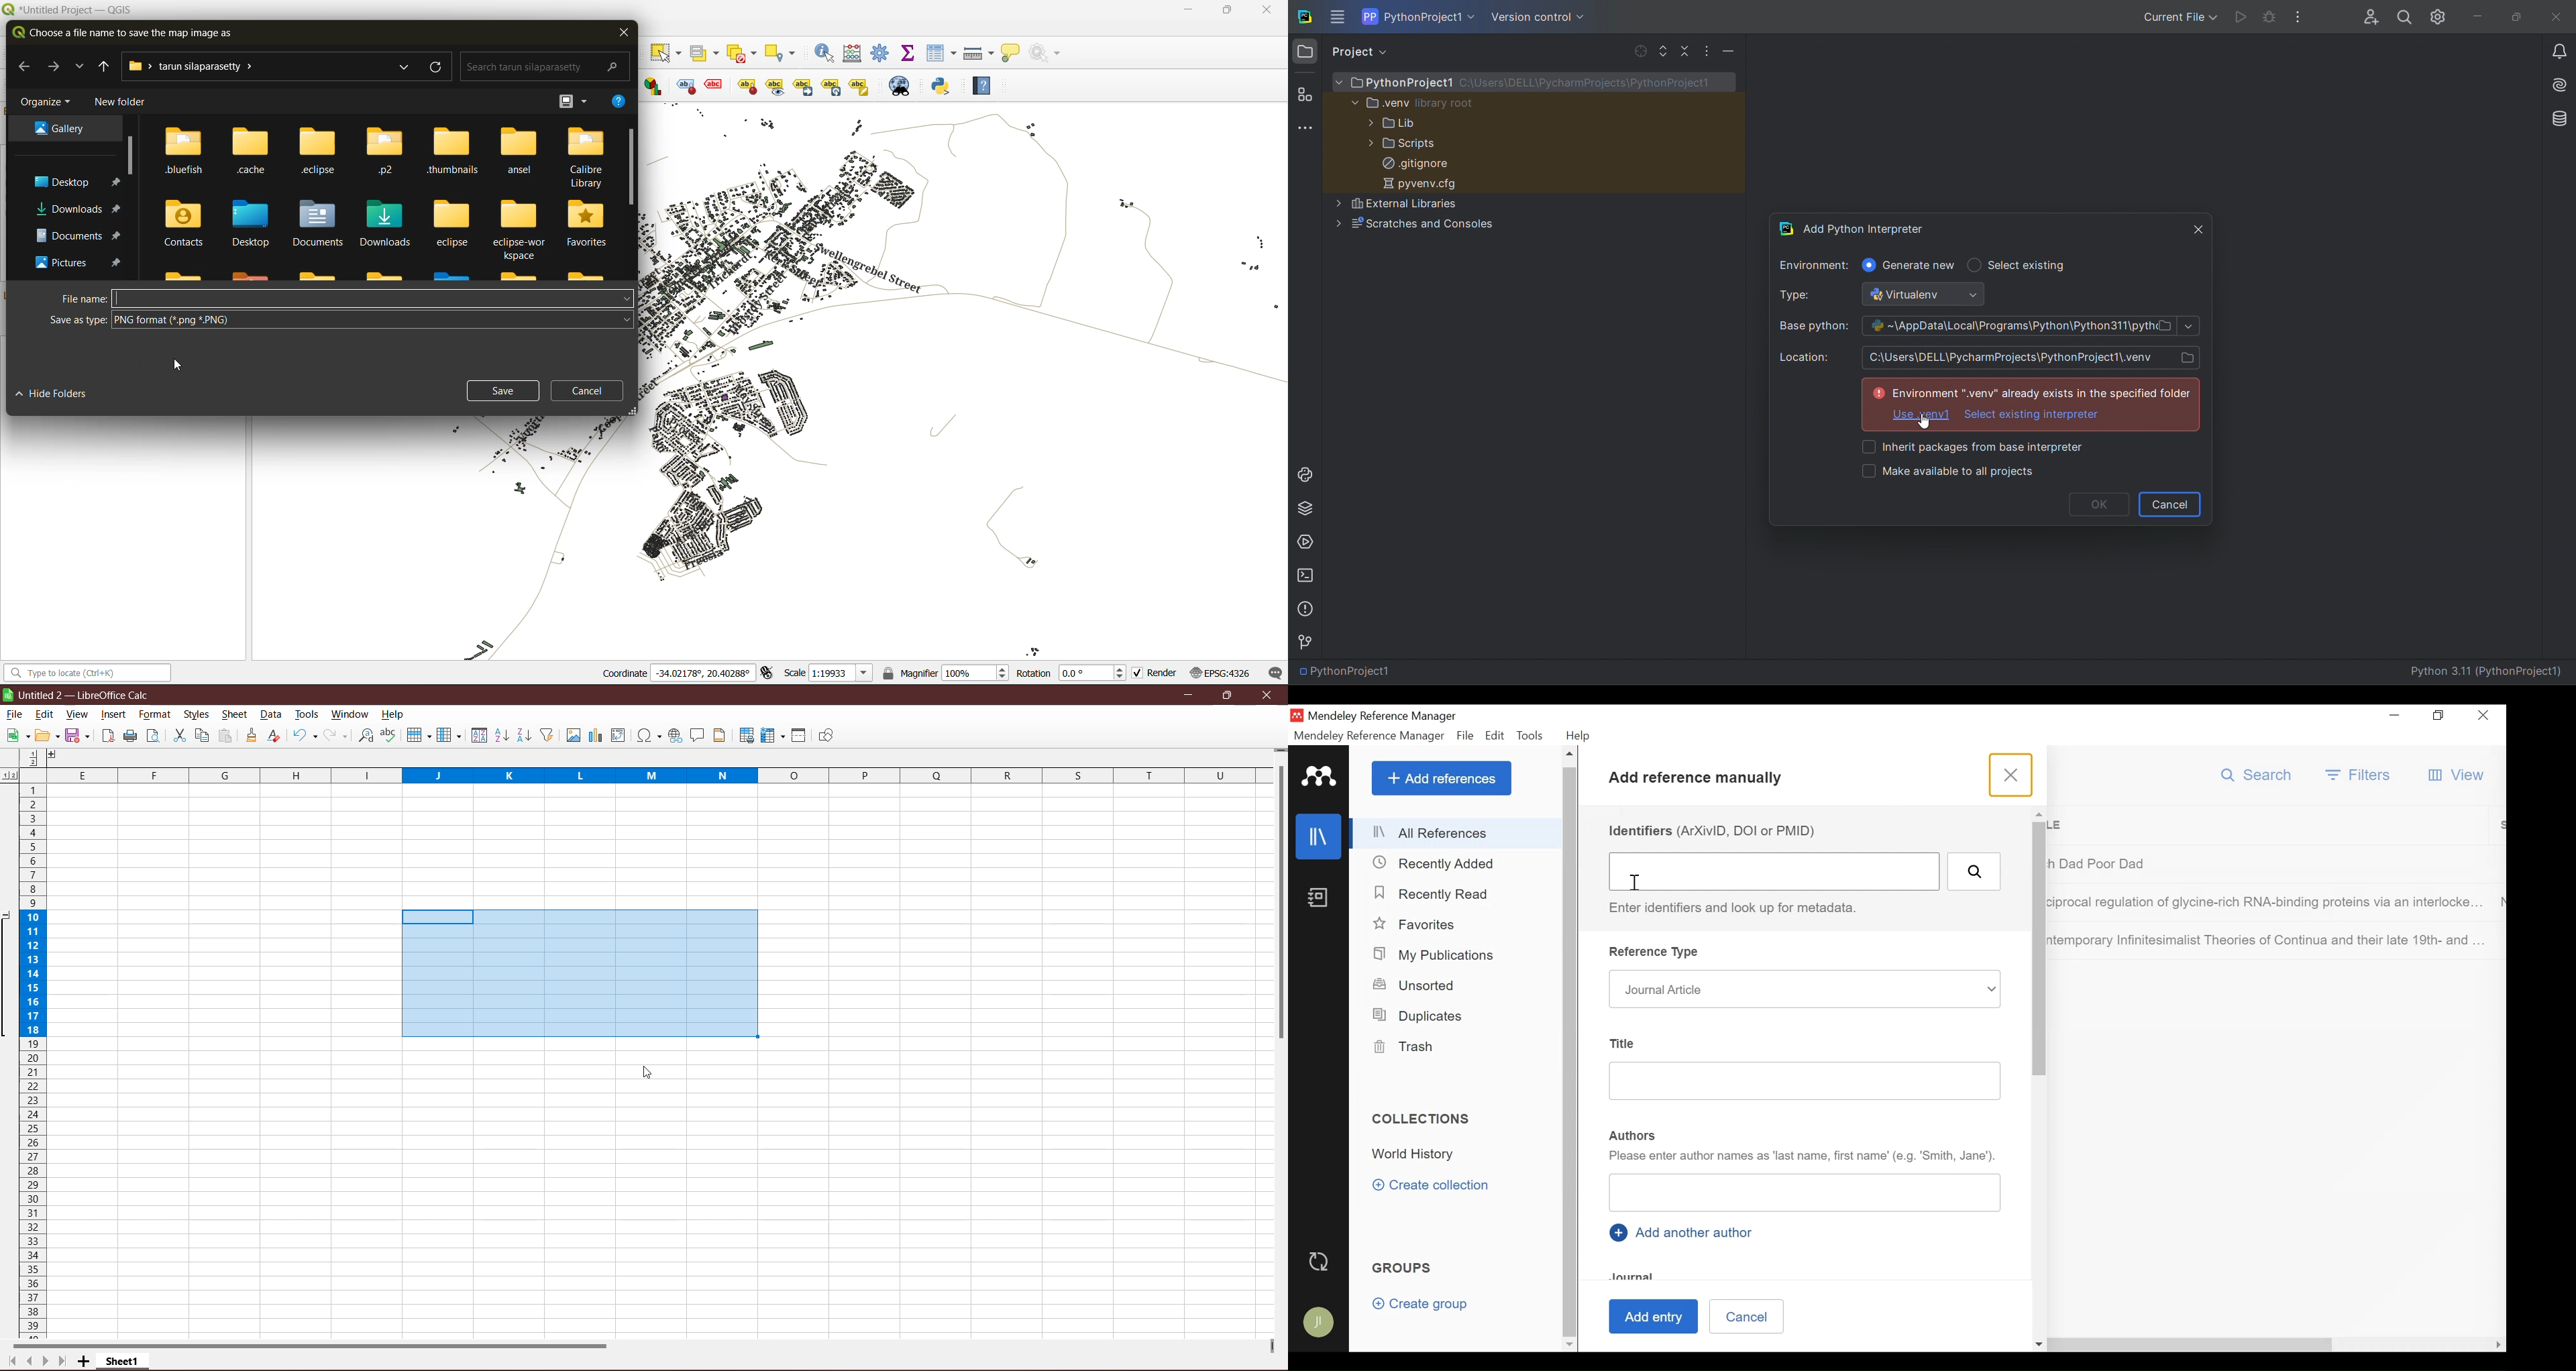 Image resolution: width=2576 pixels, height=1372 pixels. Describe the element at coordinates (1466, 736) in the screenshot. I see `File` at that location.